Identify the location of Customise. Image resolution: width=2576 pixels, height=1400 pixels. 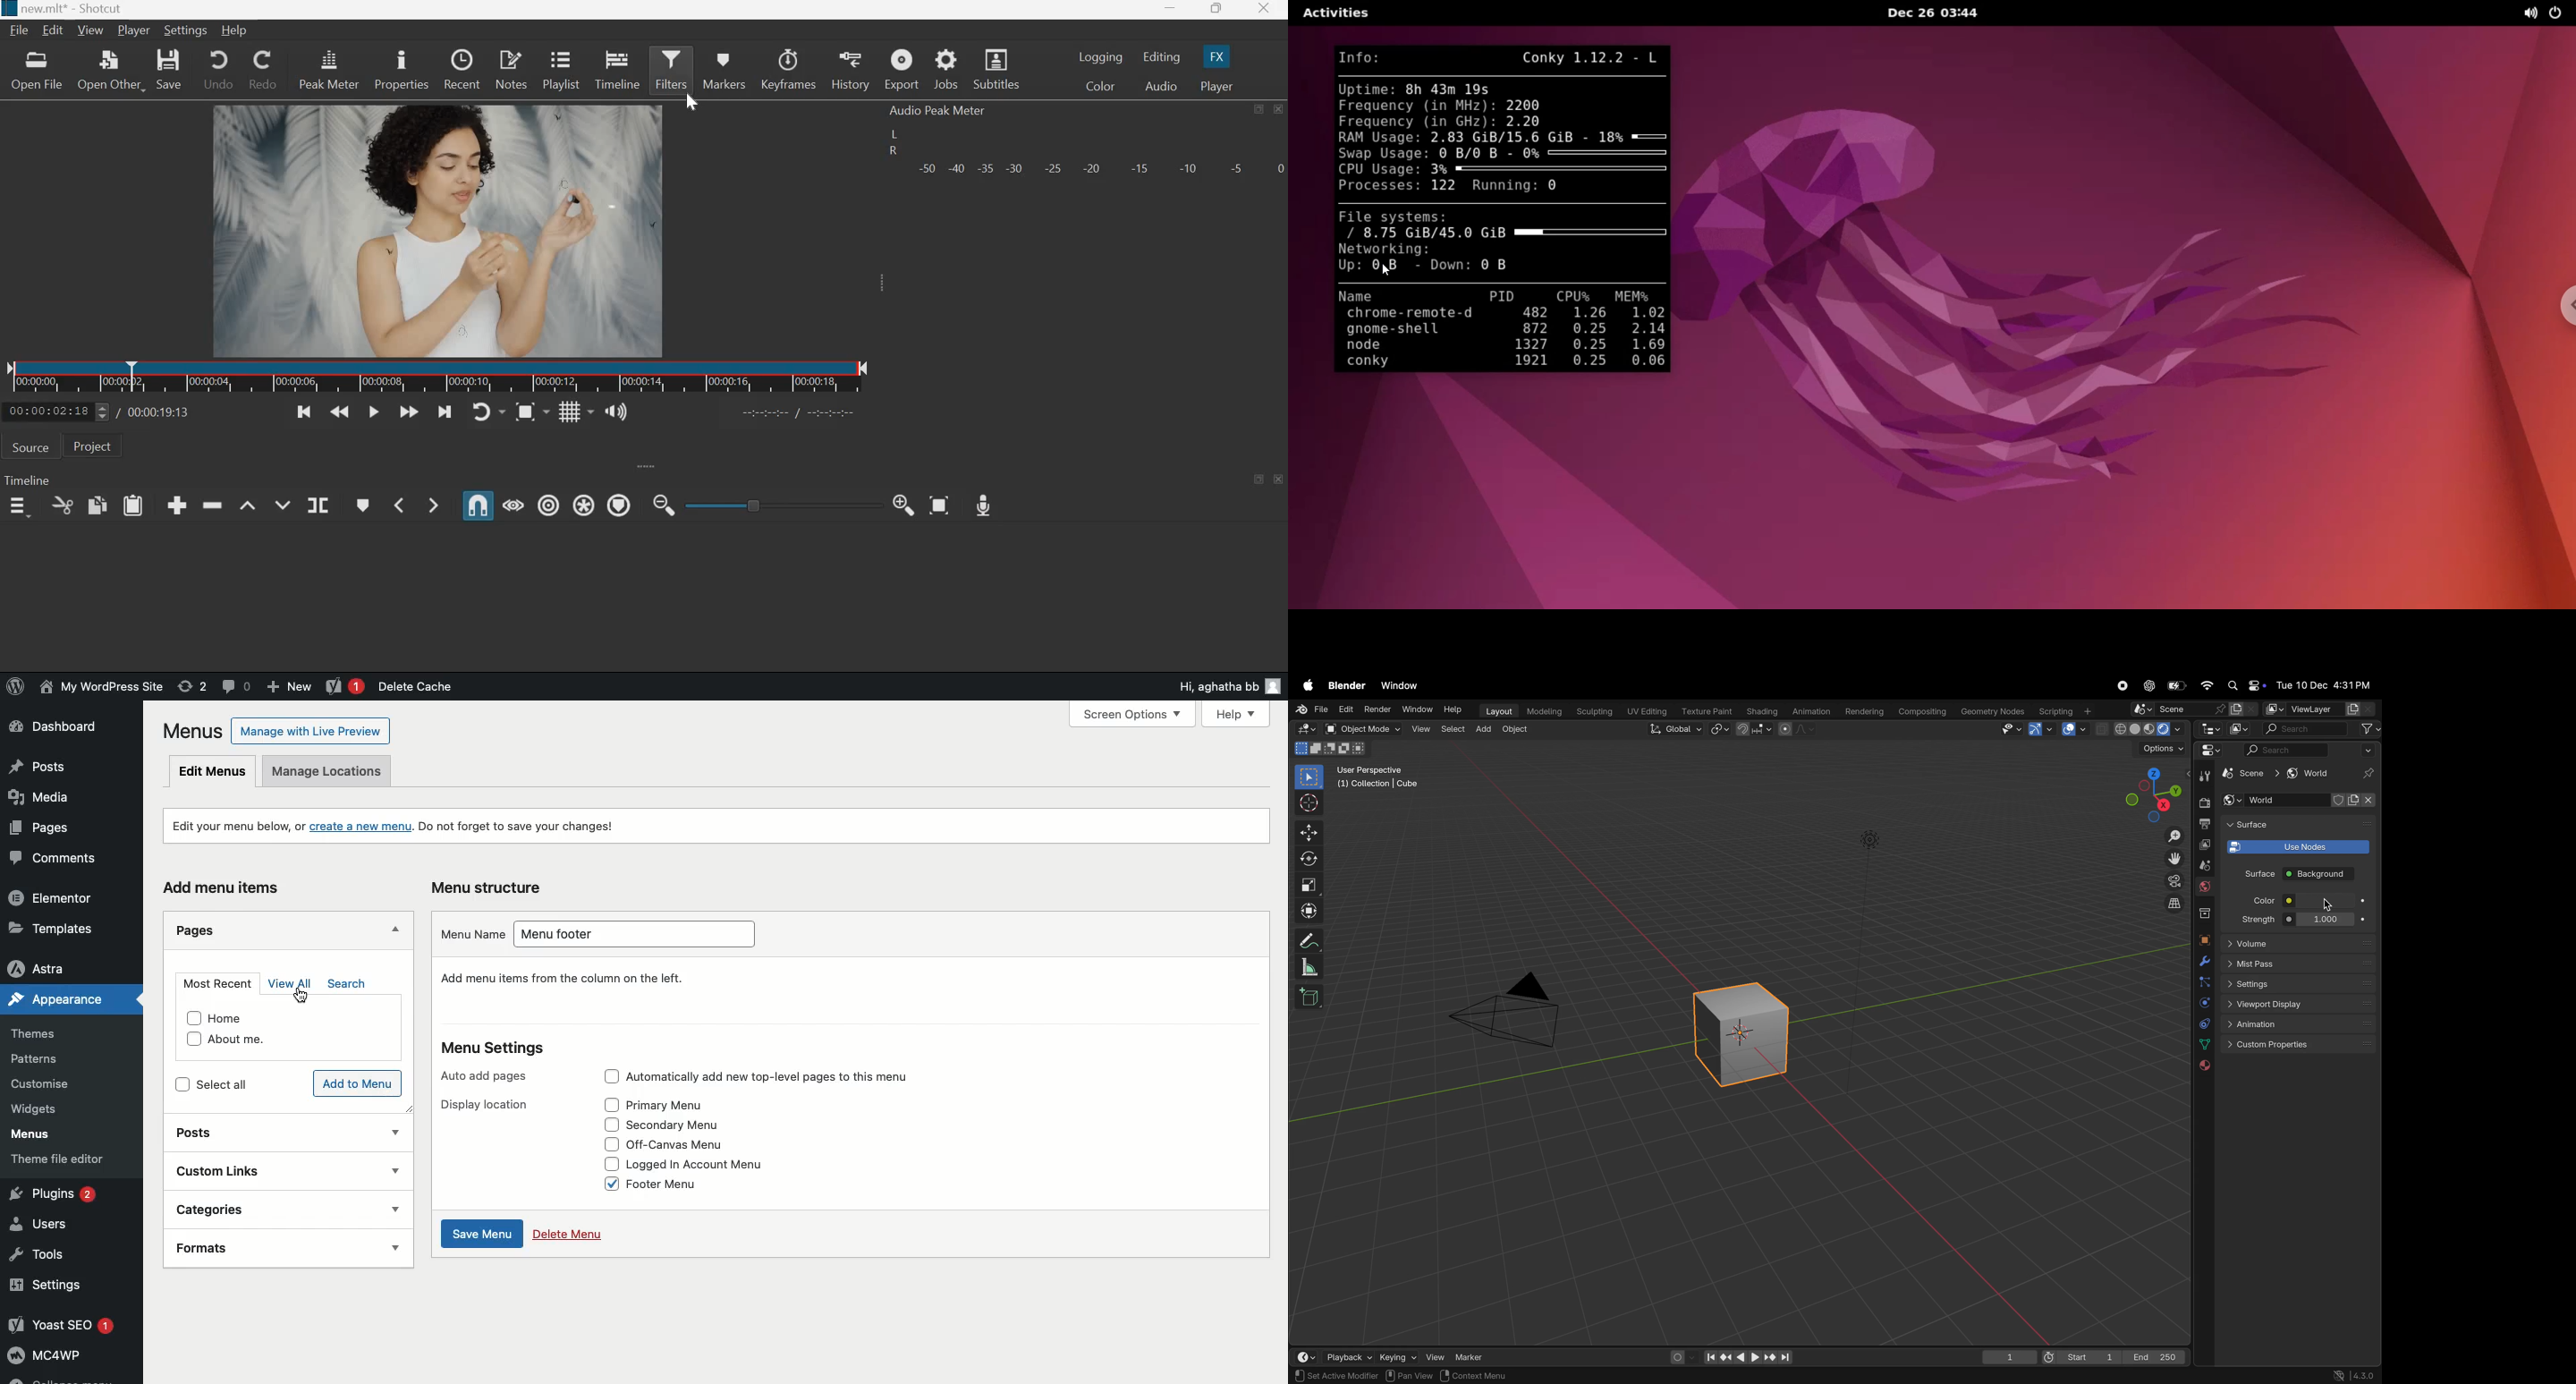
(38, 1085).